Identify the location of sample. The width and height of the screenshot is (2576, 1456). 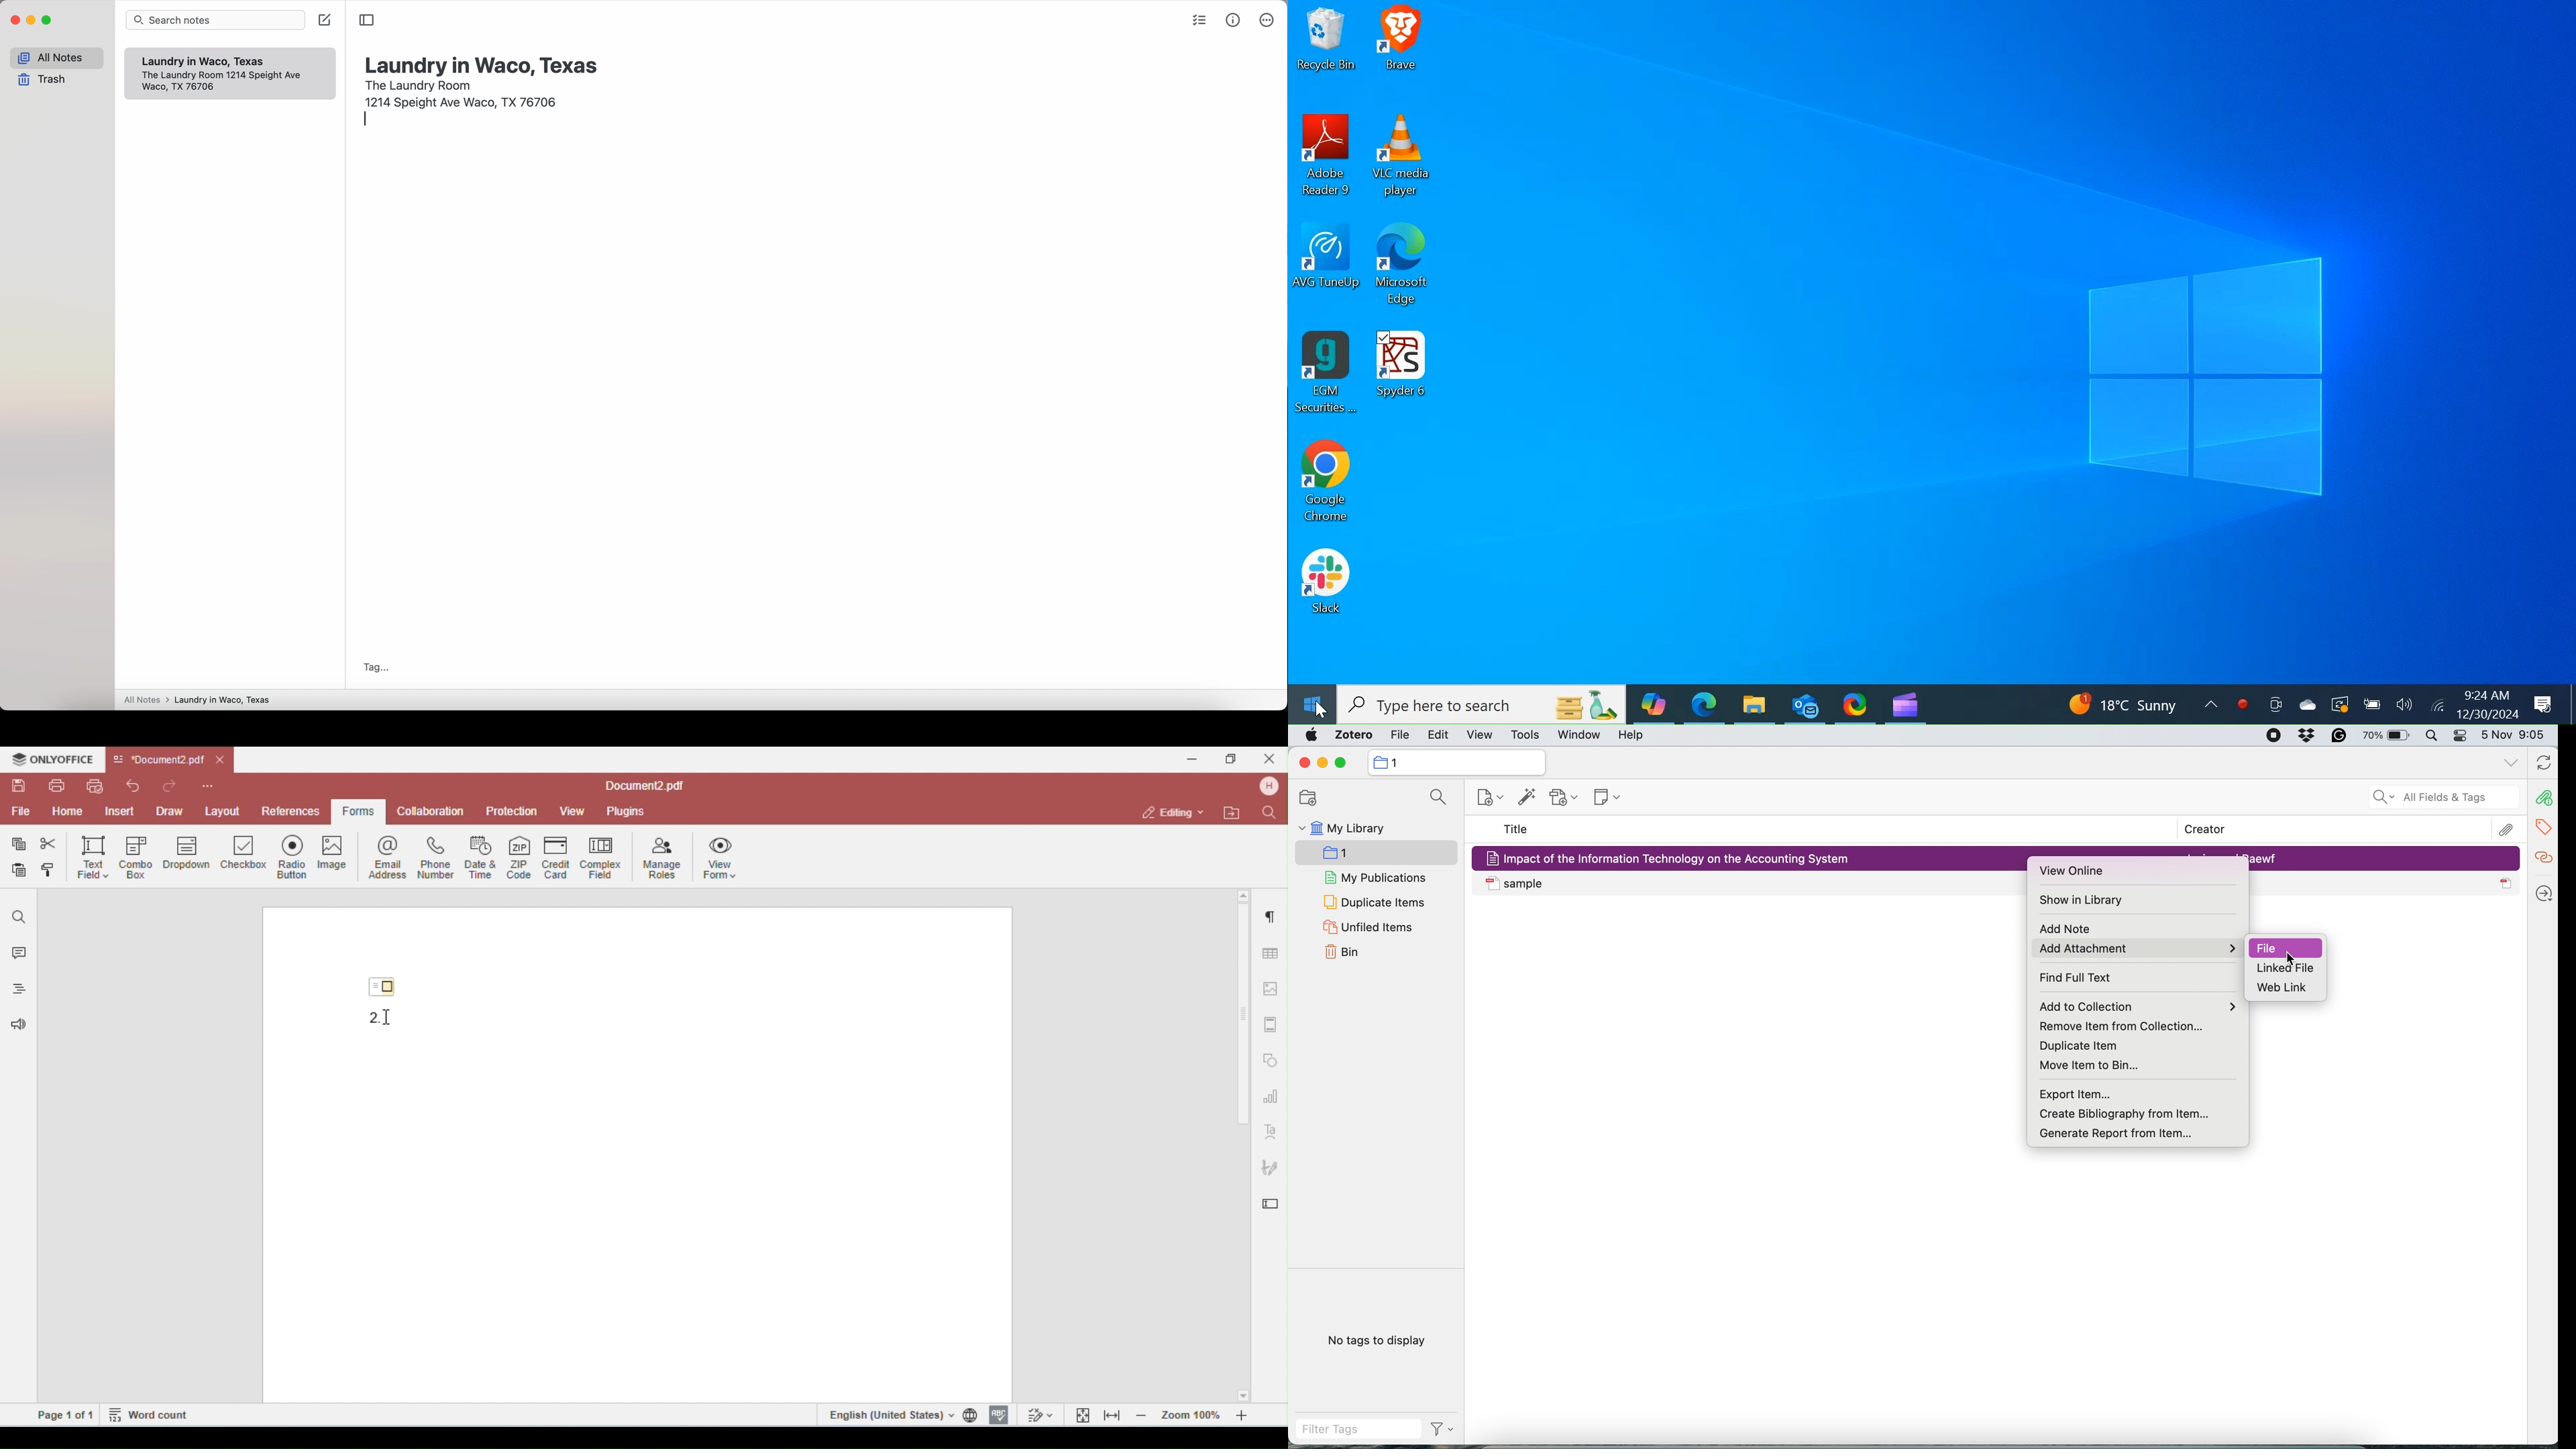
(2385, 884).